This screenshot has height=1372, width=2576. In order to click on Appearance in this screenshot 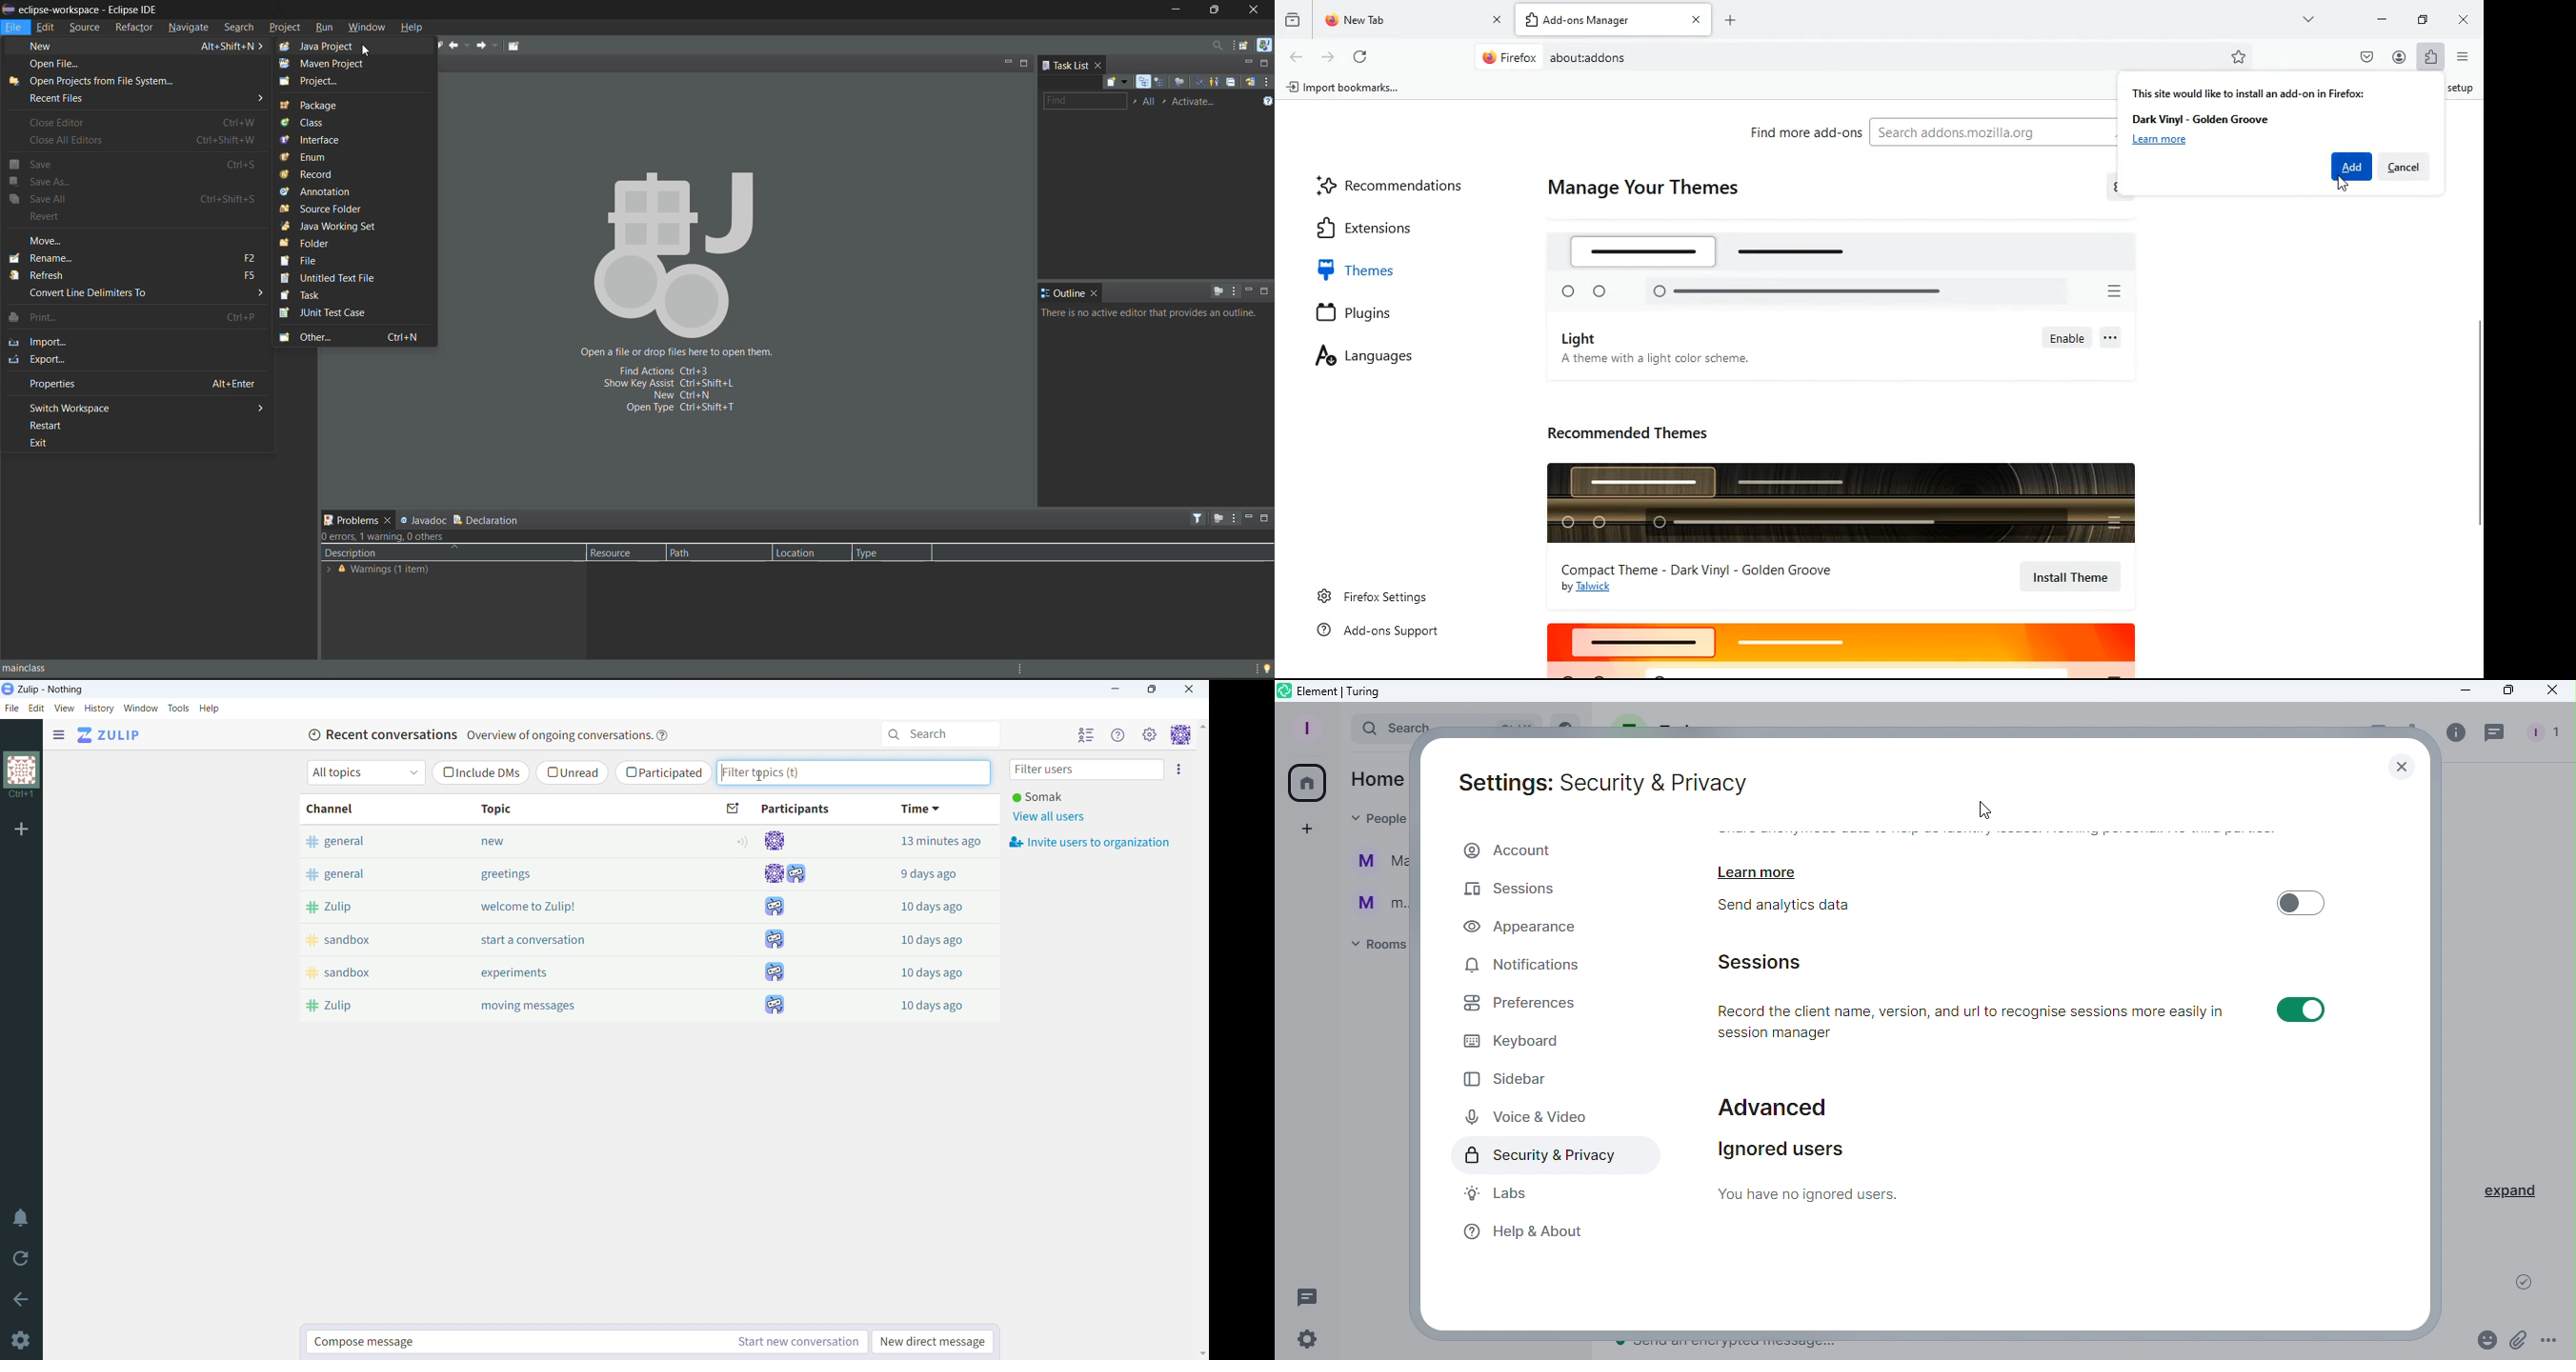, I will do `click(1538, 929)`.